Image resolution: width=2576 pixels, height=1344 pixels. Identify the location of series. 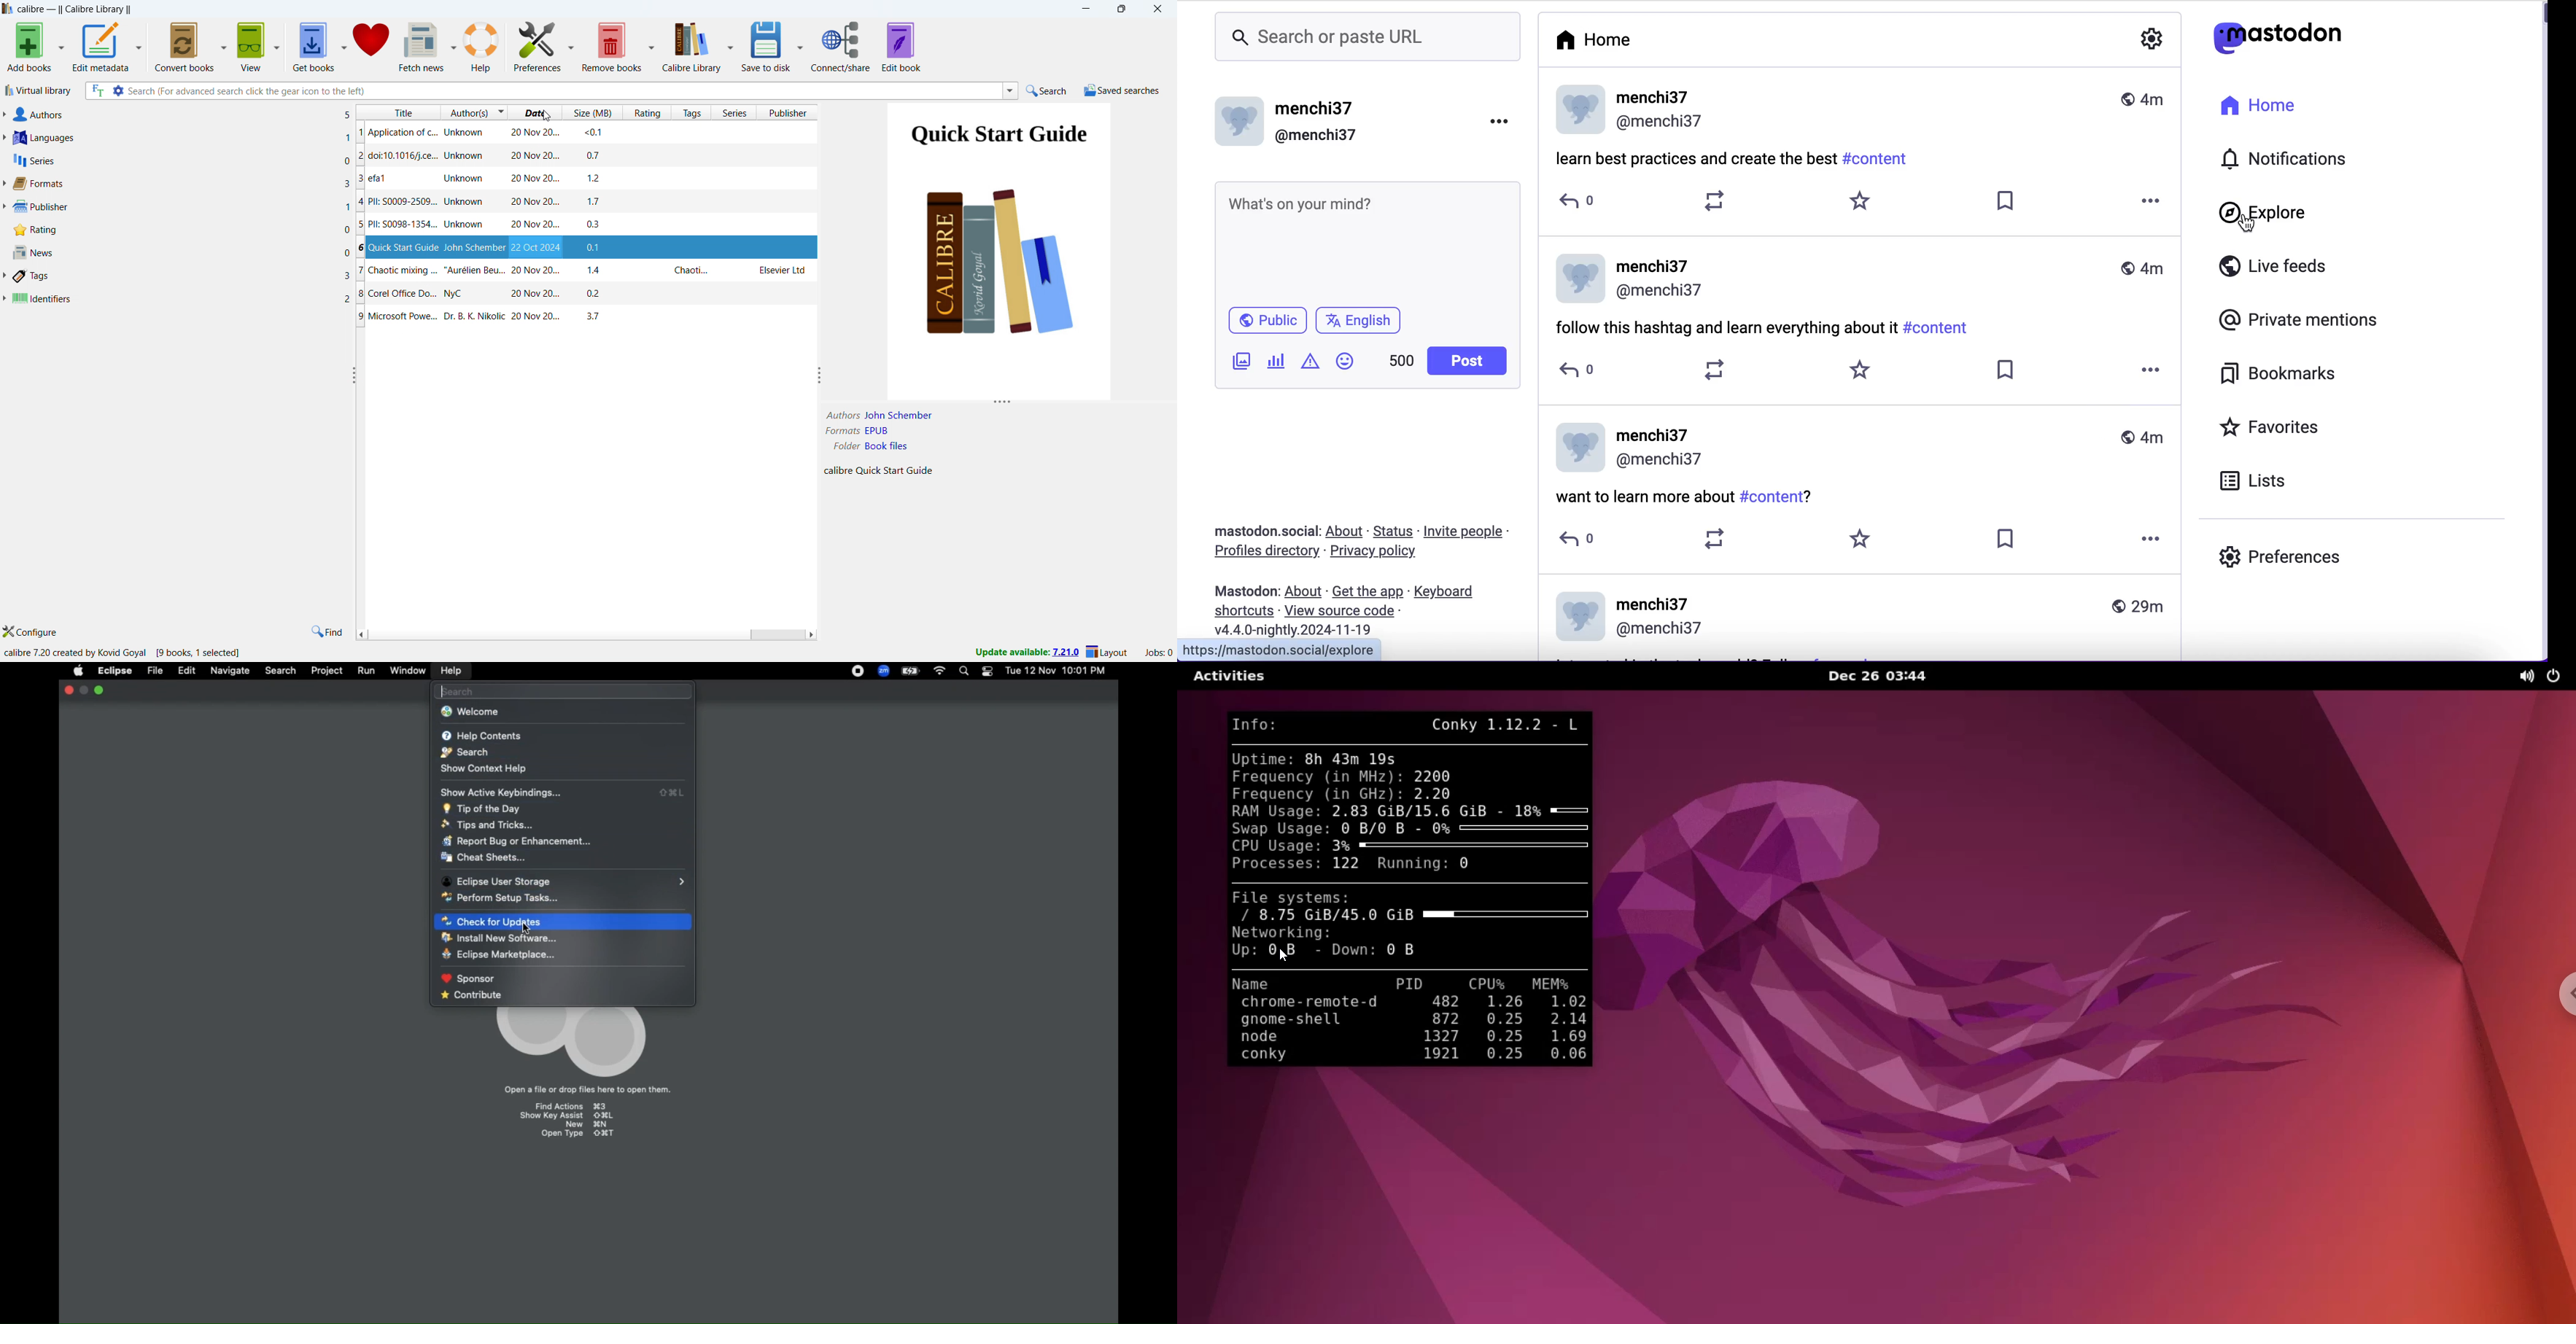
(735, 113).